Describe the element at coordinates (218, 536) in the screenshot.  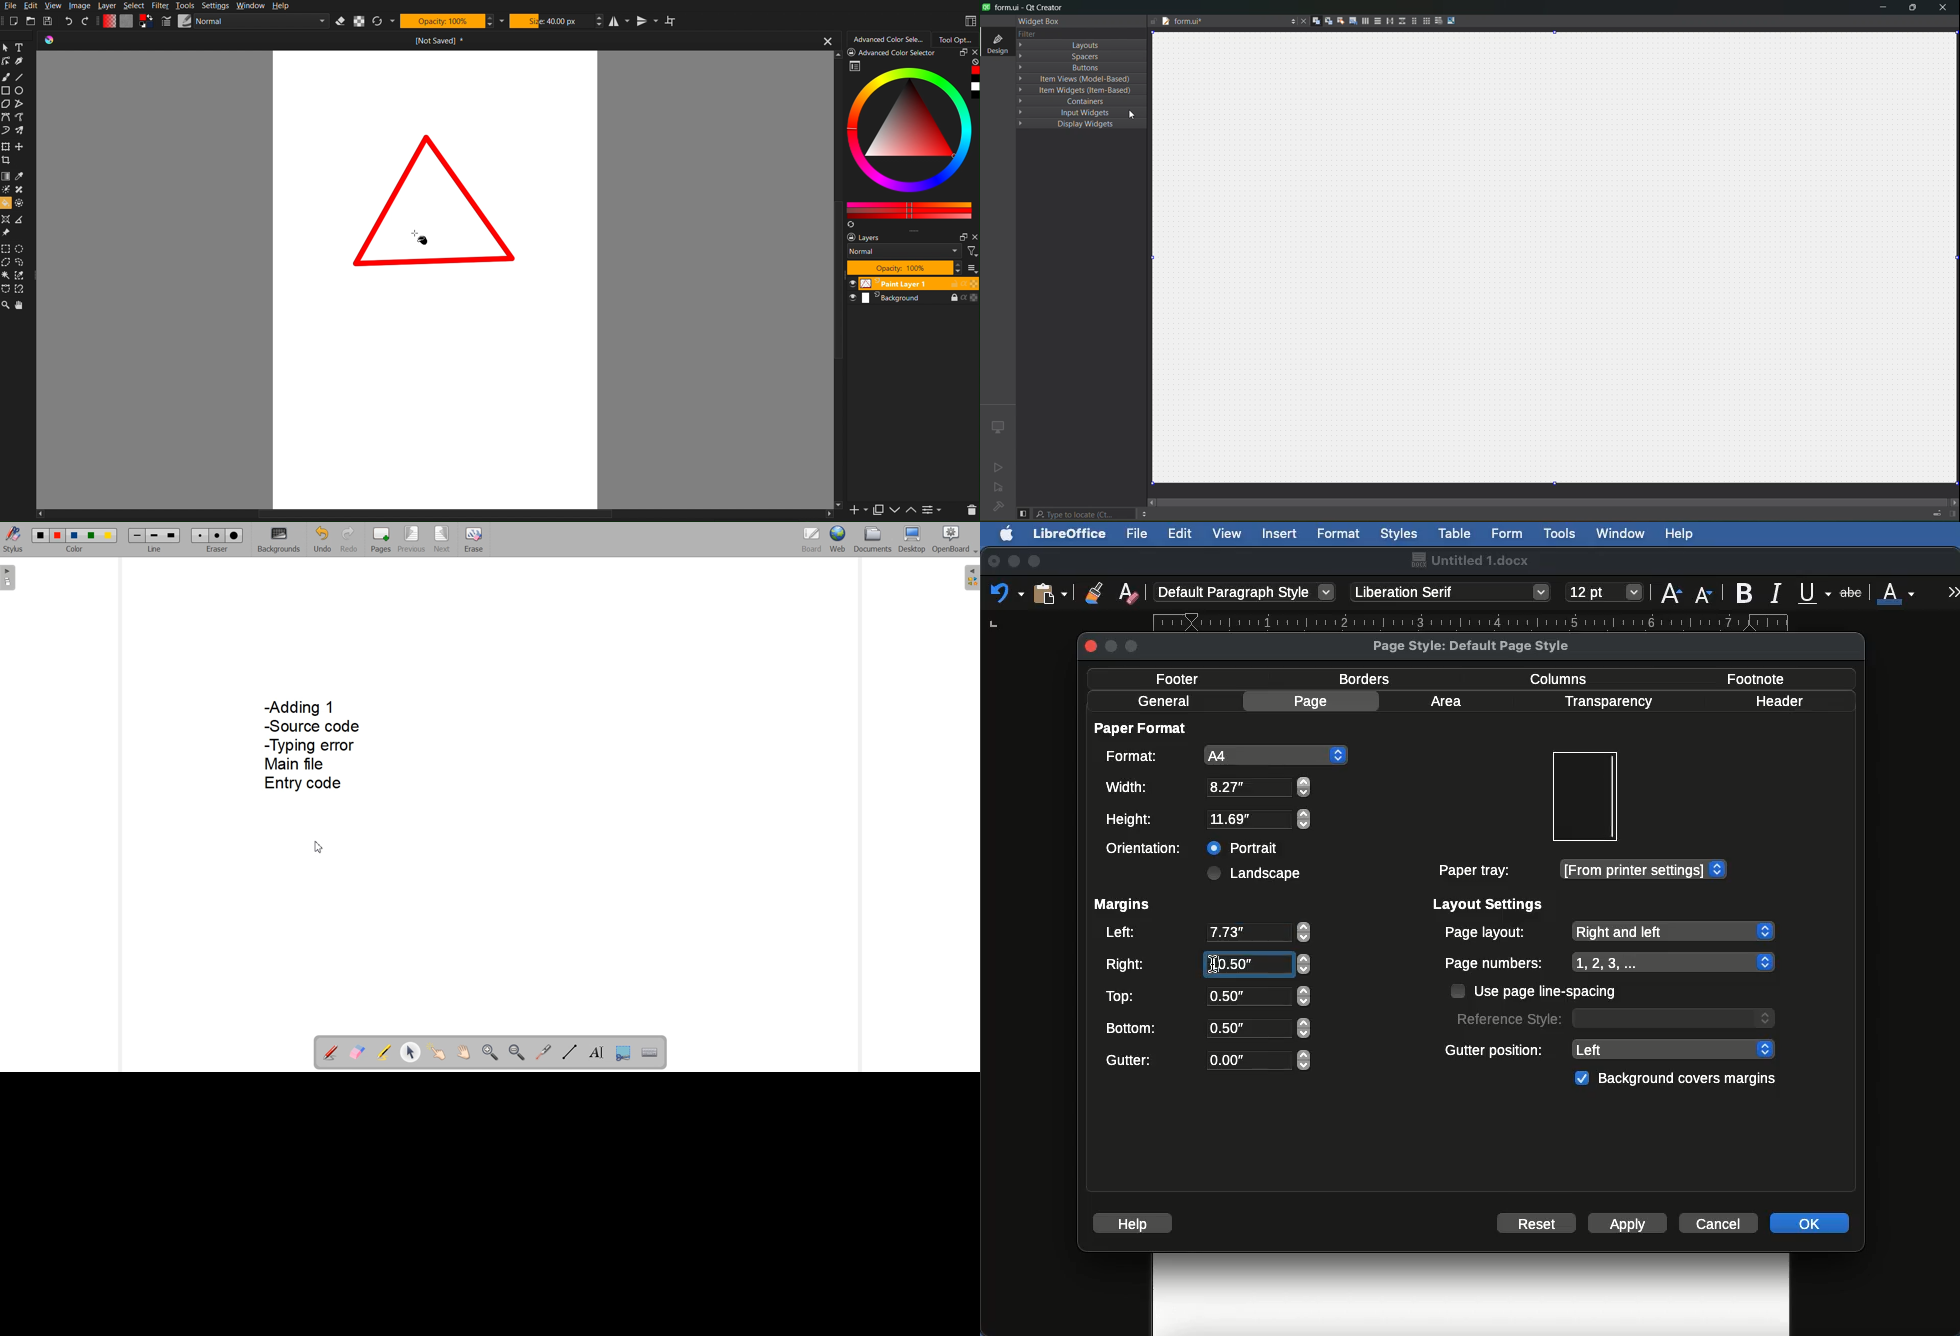
I see `Medium eraser` at that location.